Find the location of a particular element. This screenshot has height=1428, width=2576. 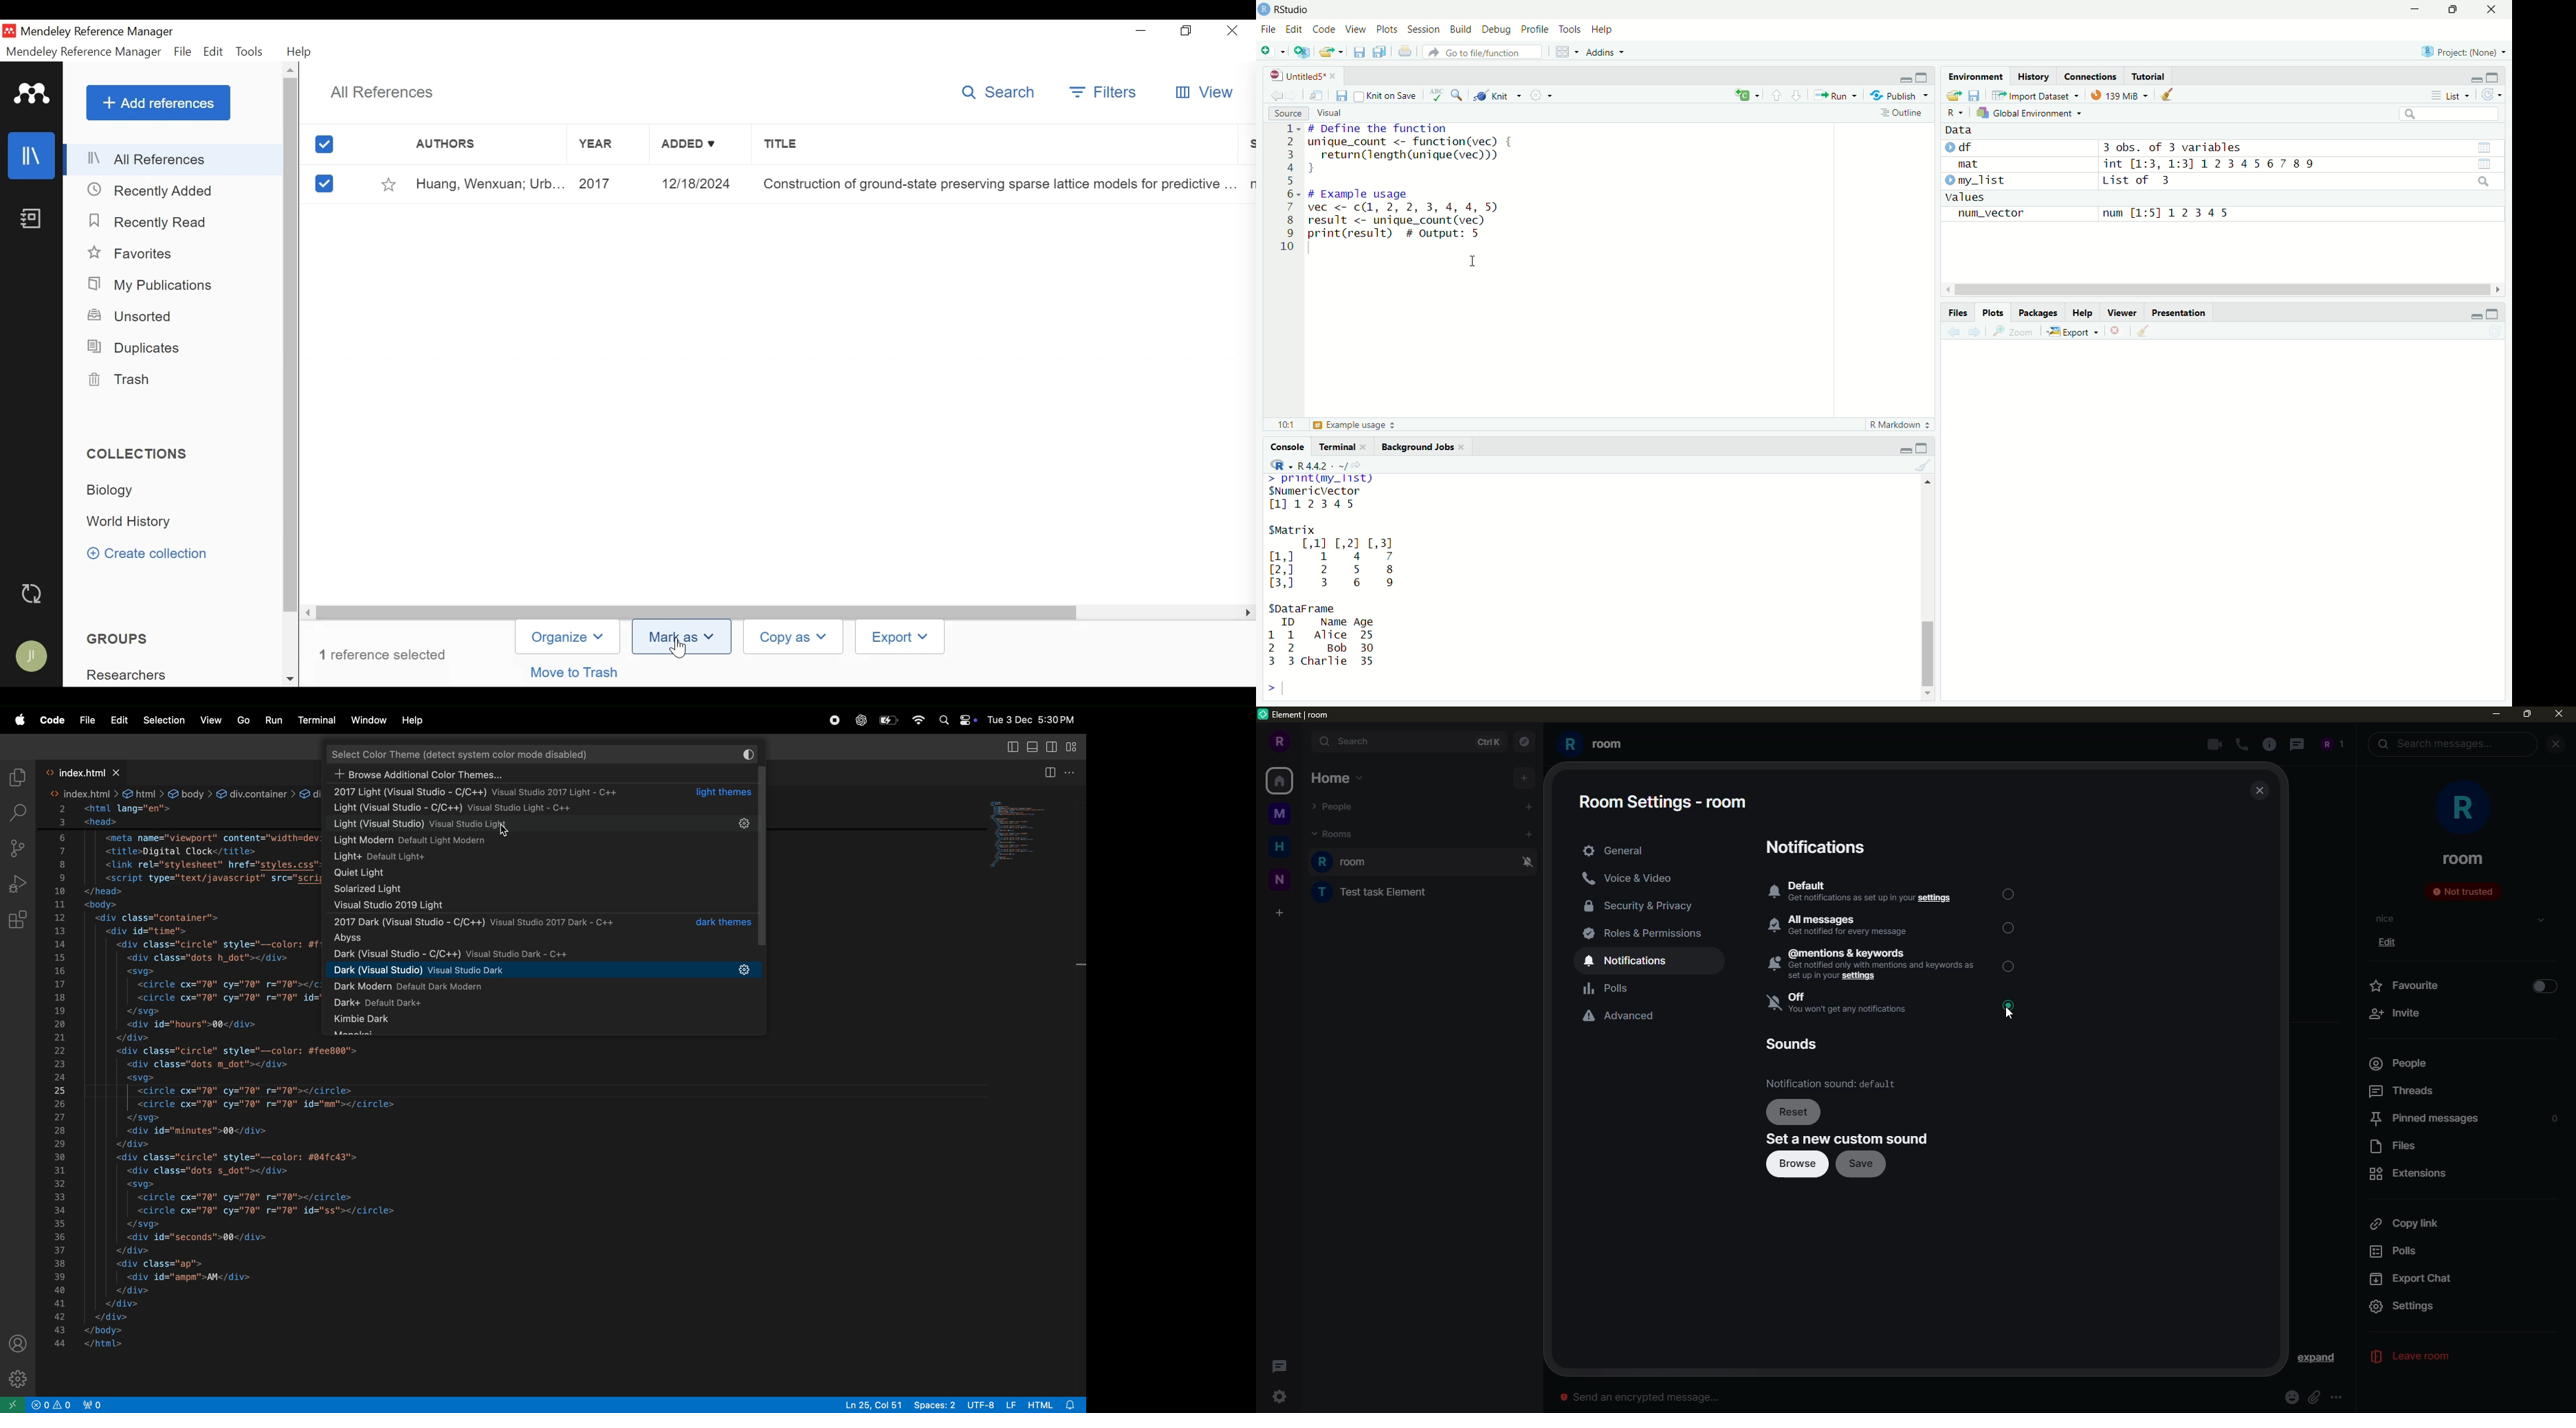

Viewer is located at coordinates (2124, 313).